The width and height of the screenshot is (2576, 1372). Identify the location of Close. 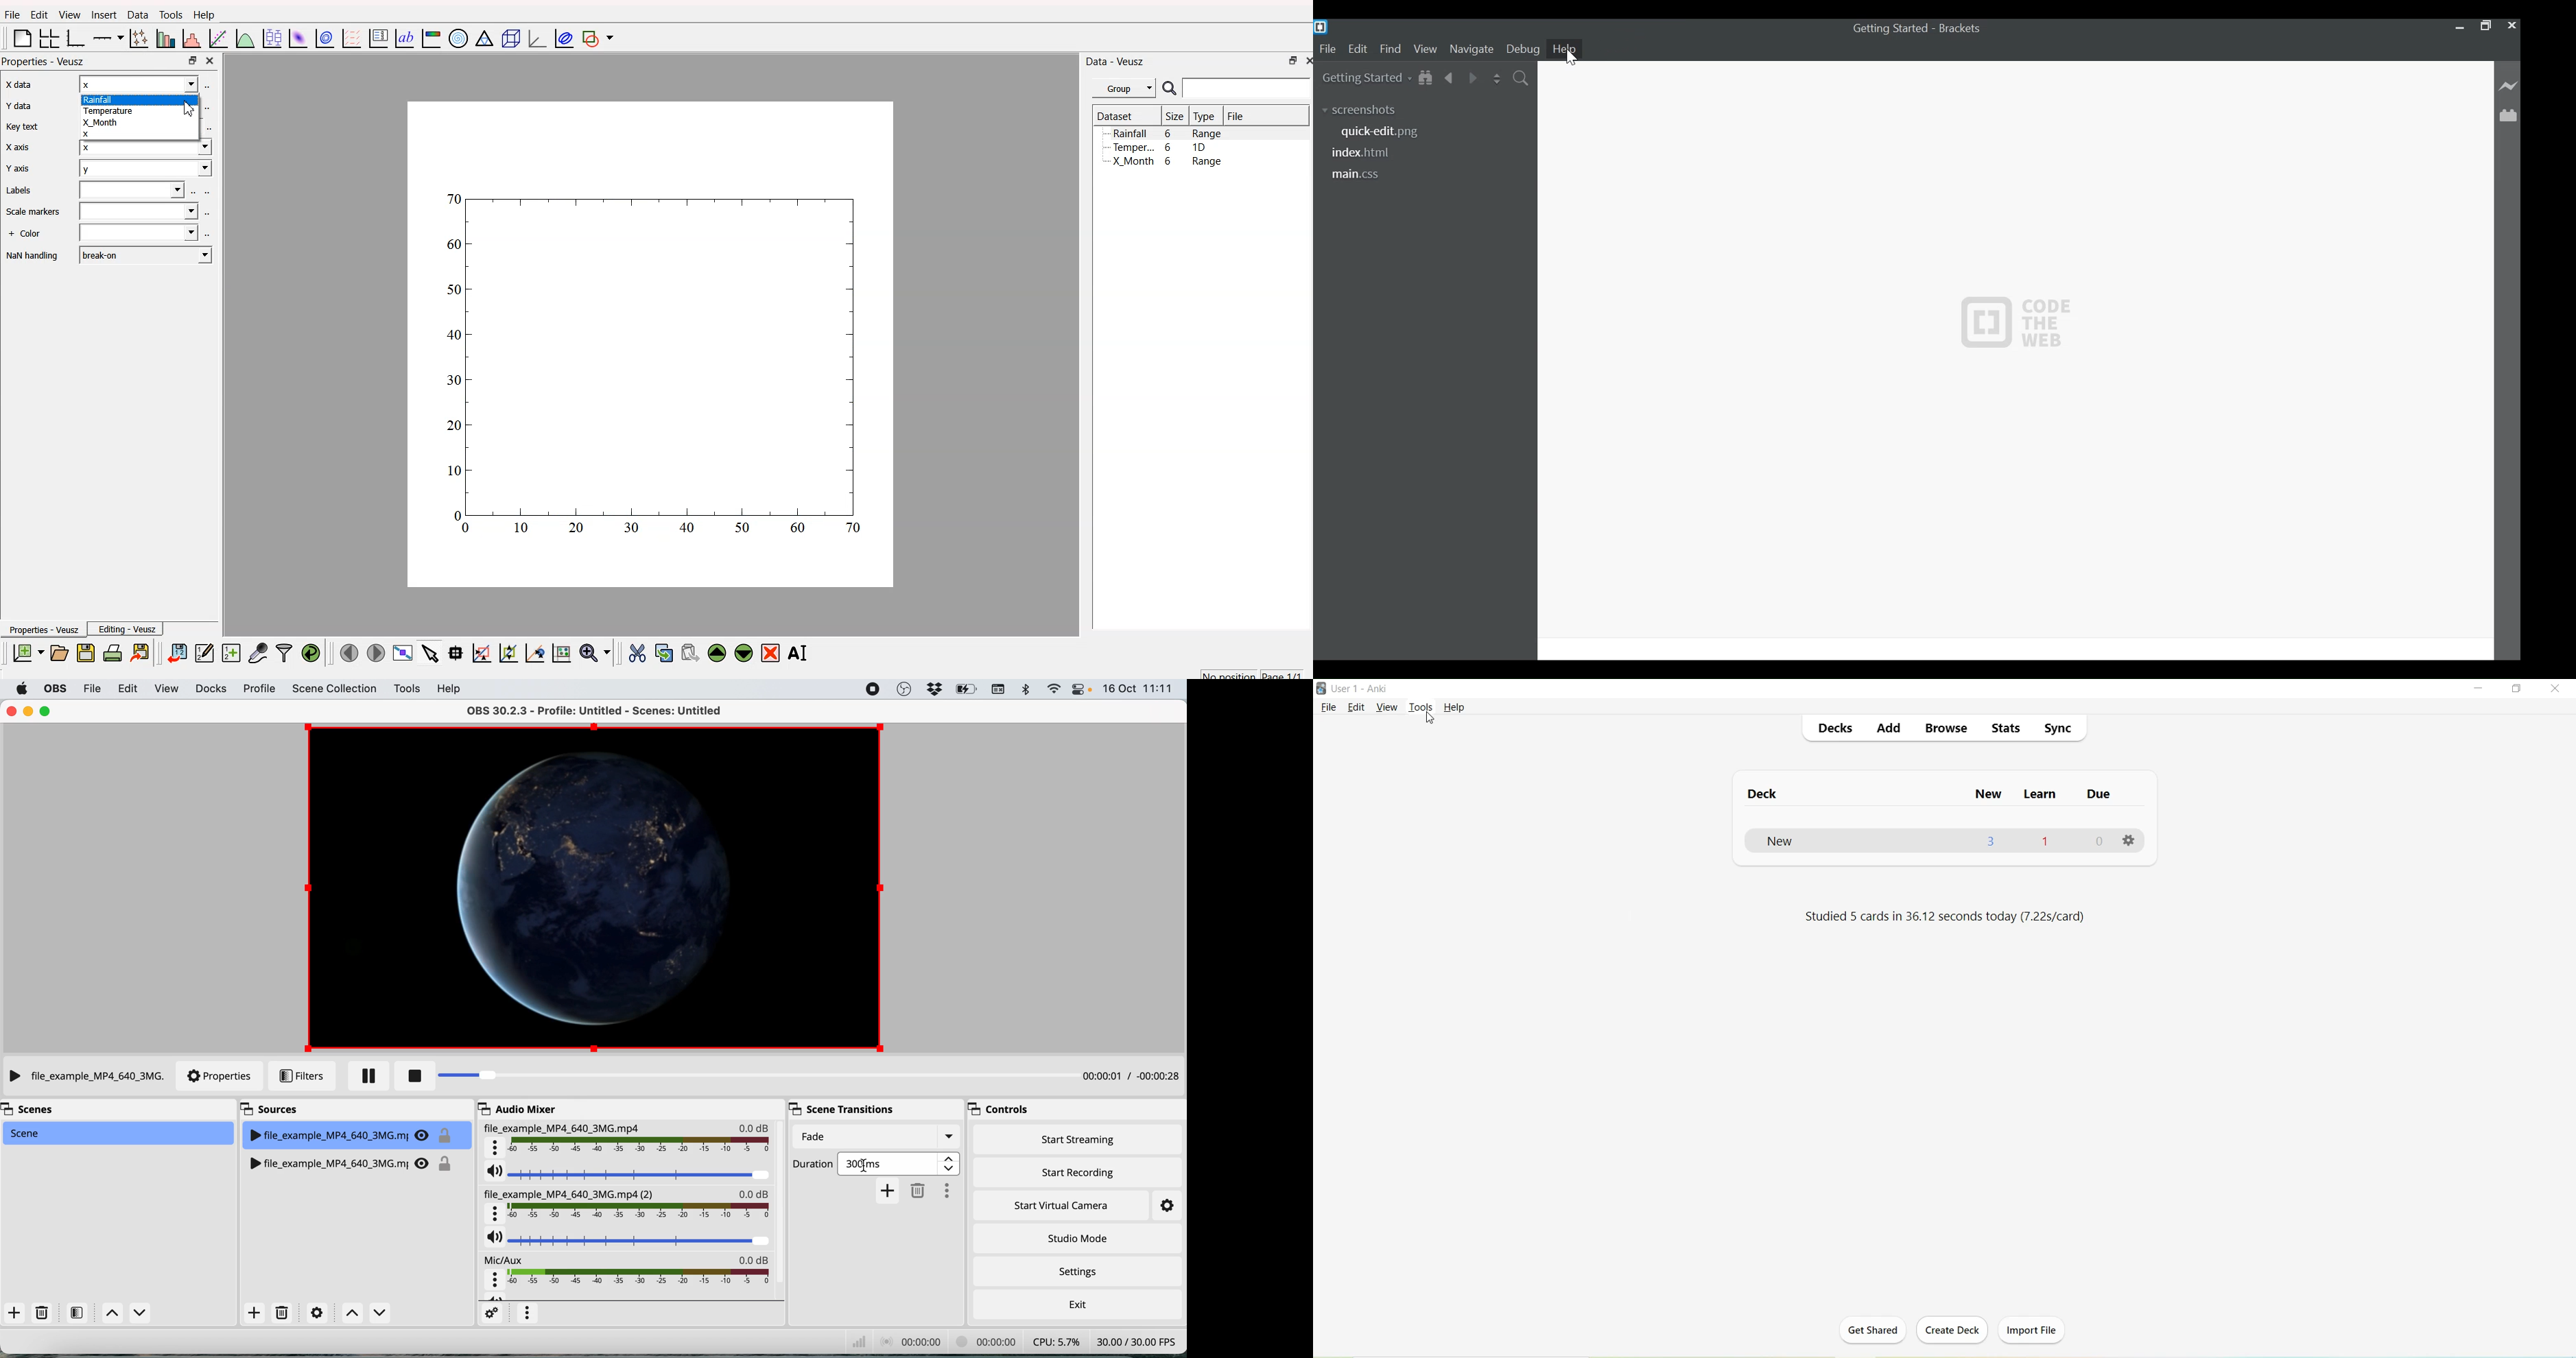
(2510, 26).